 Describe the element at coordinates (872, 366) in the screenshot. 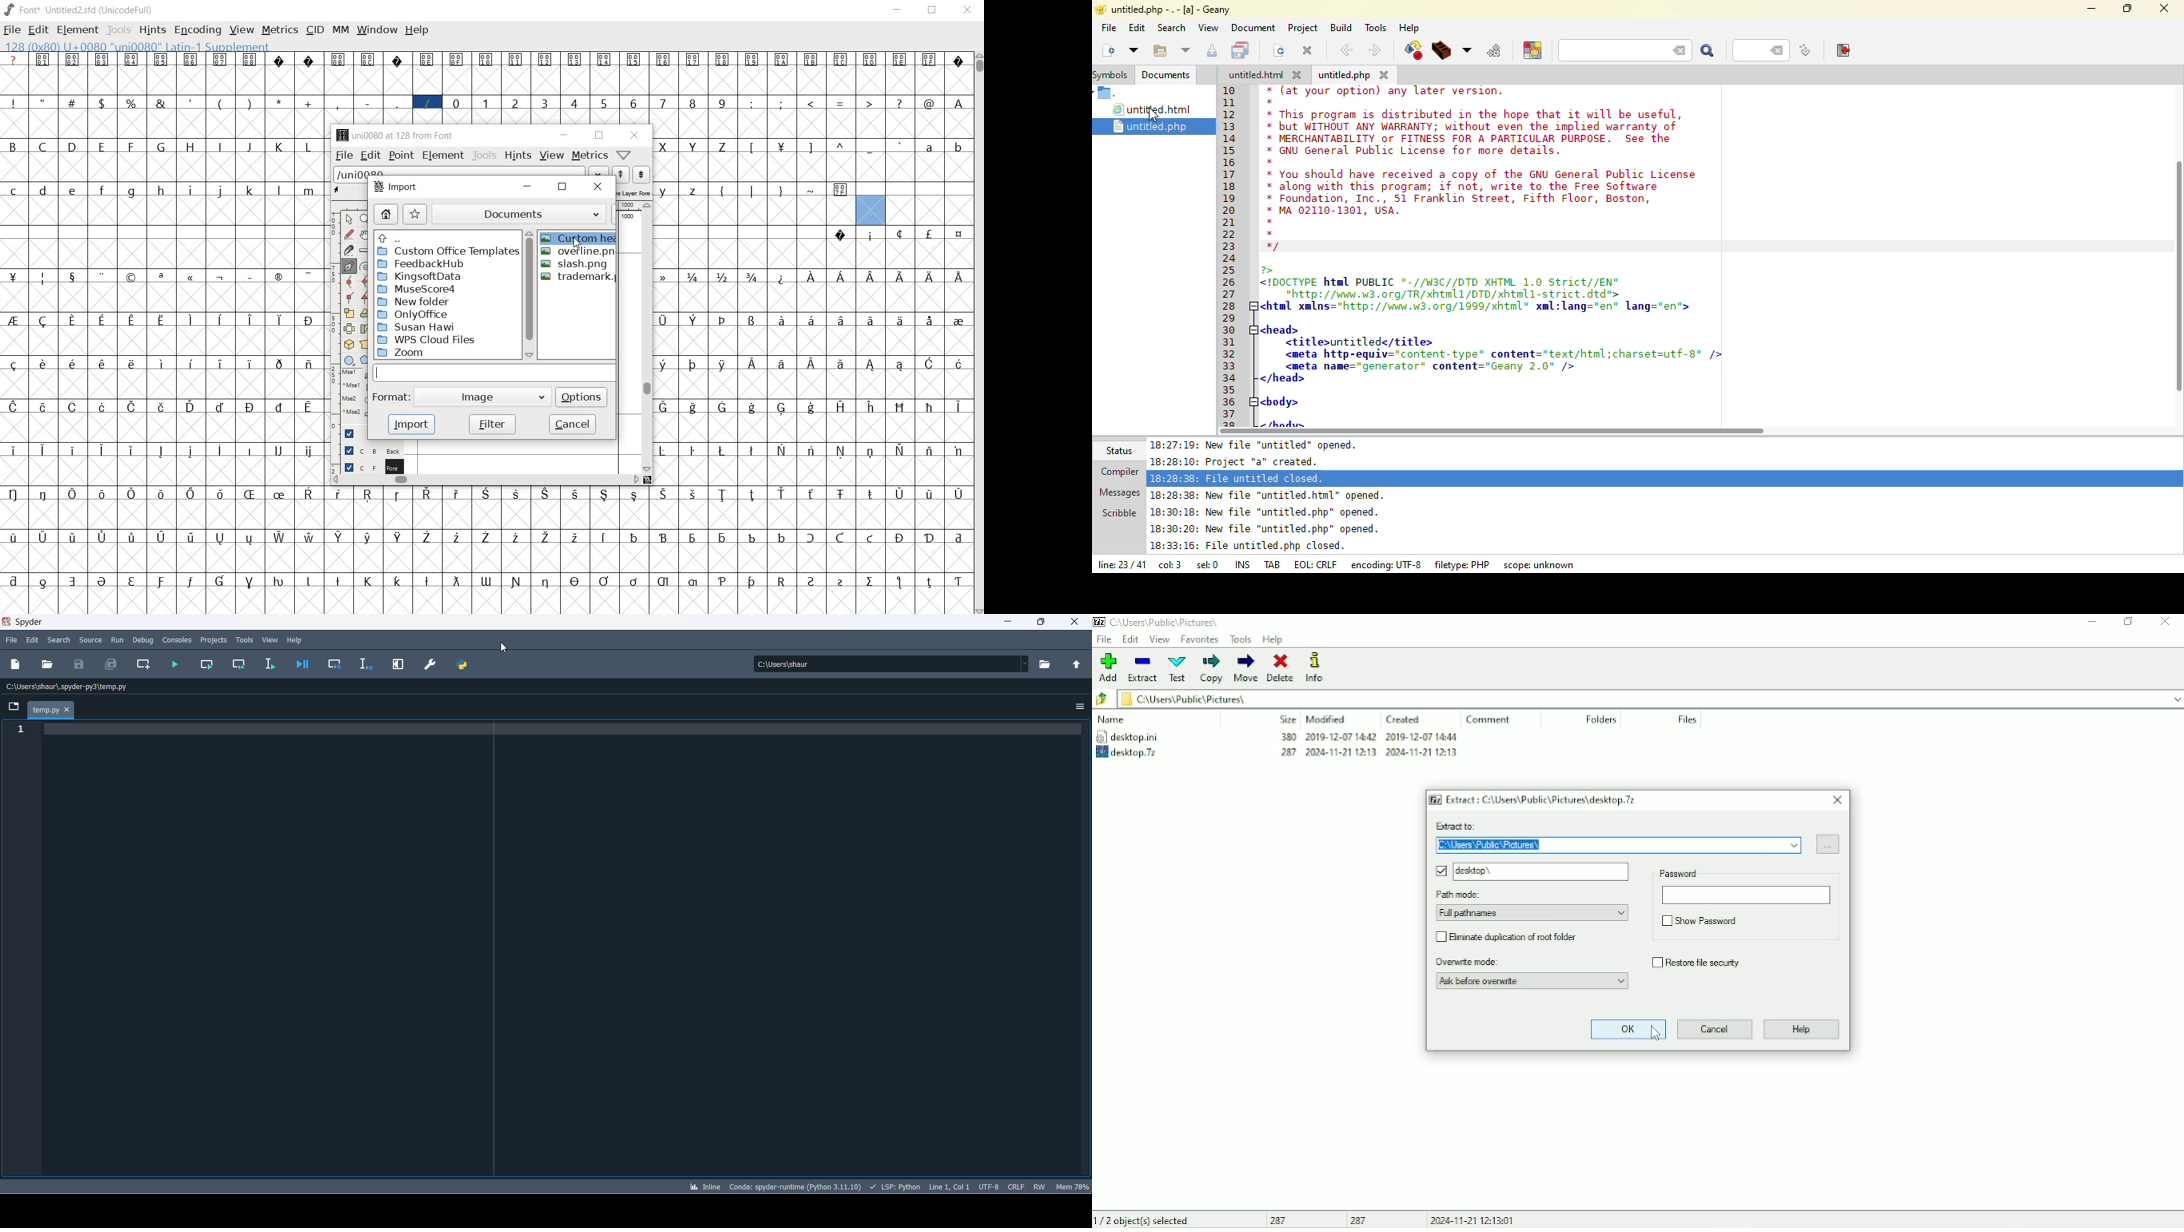

I see `glyph` at that location.